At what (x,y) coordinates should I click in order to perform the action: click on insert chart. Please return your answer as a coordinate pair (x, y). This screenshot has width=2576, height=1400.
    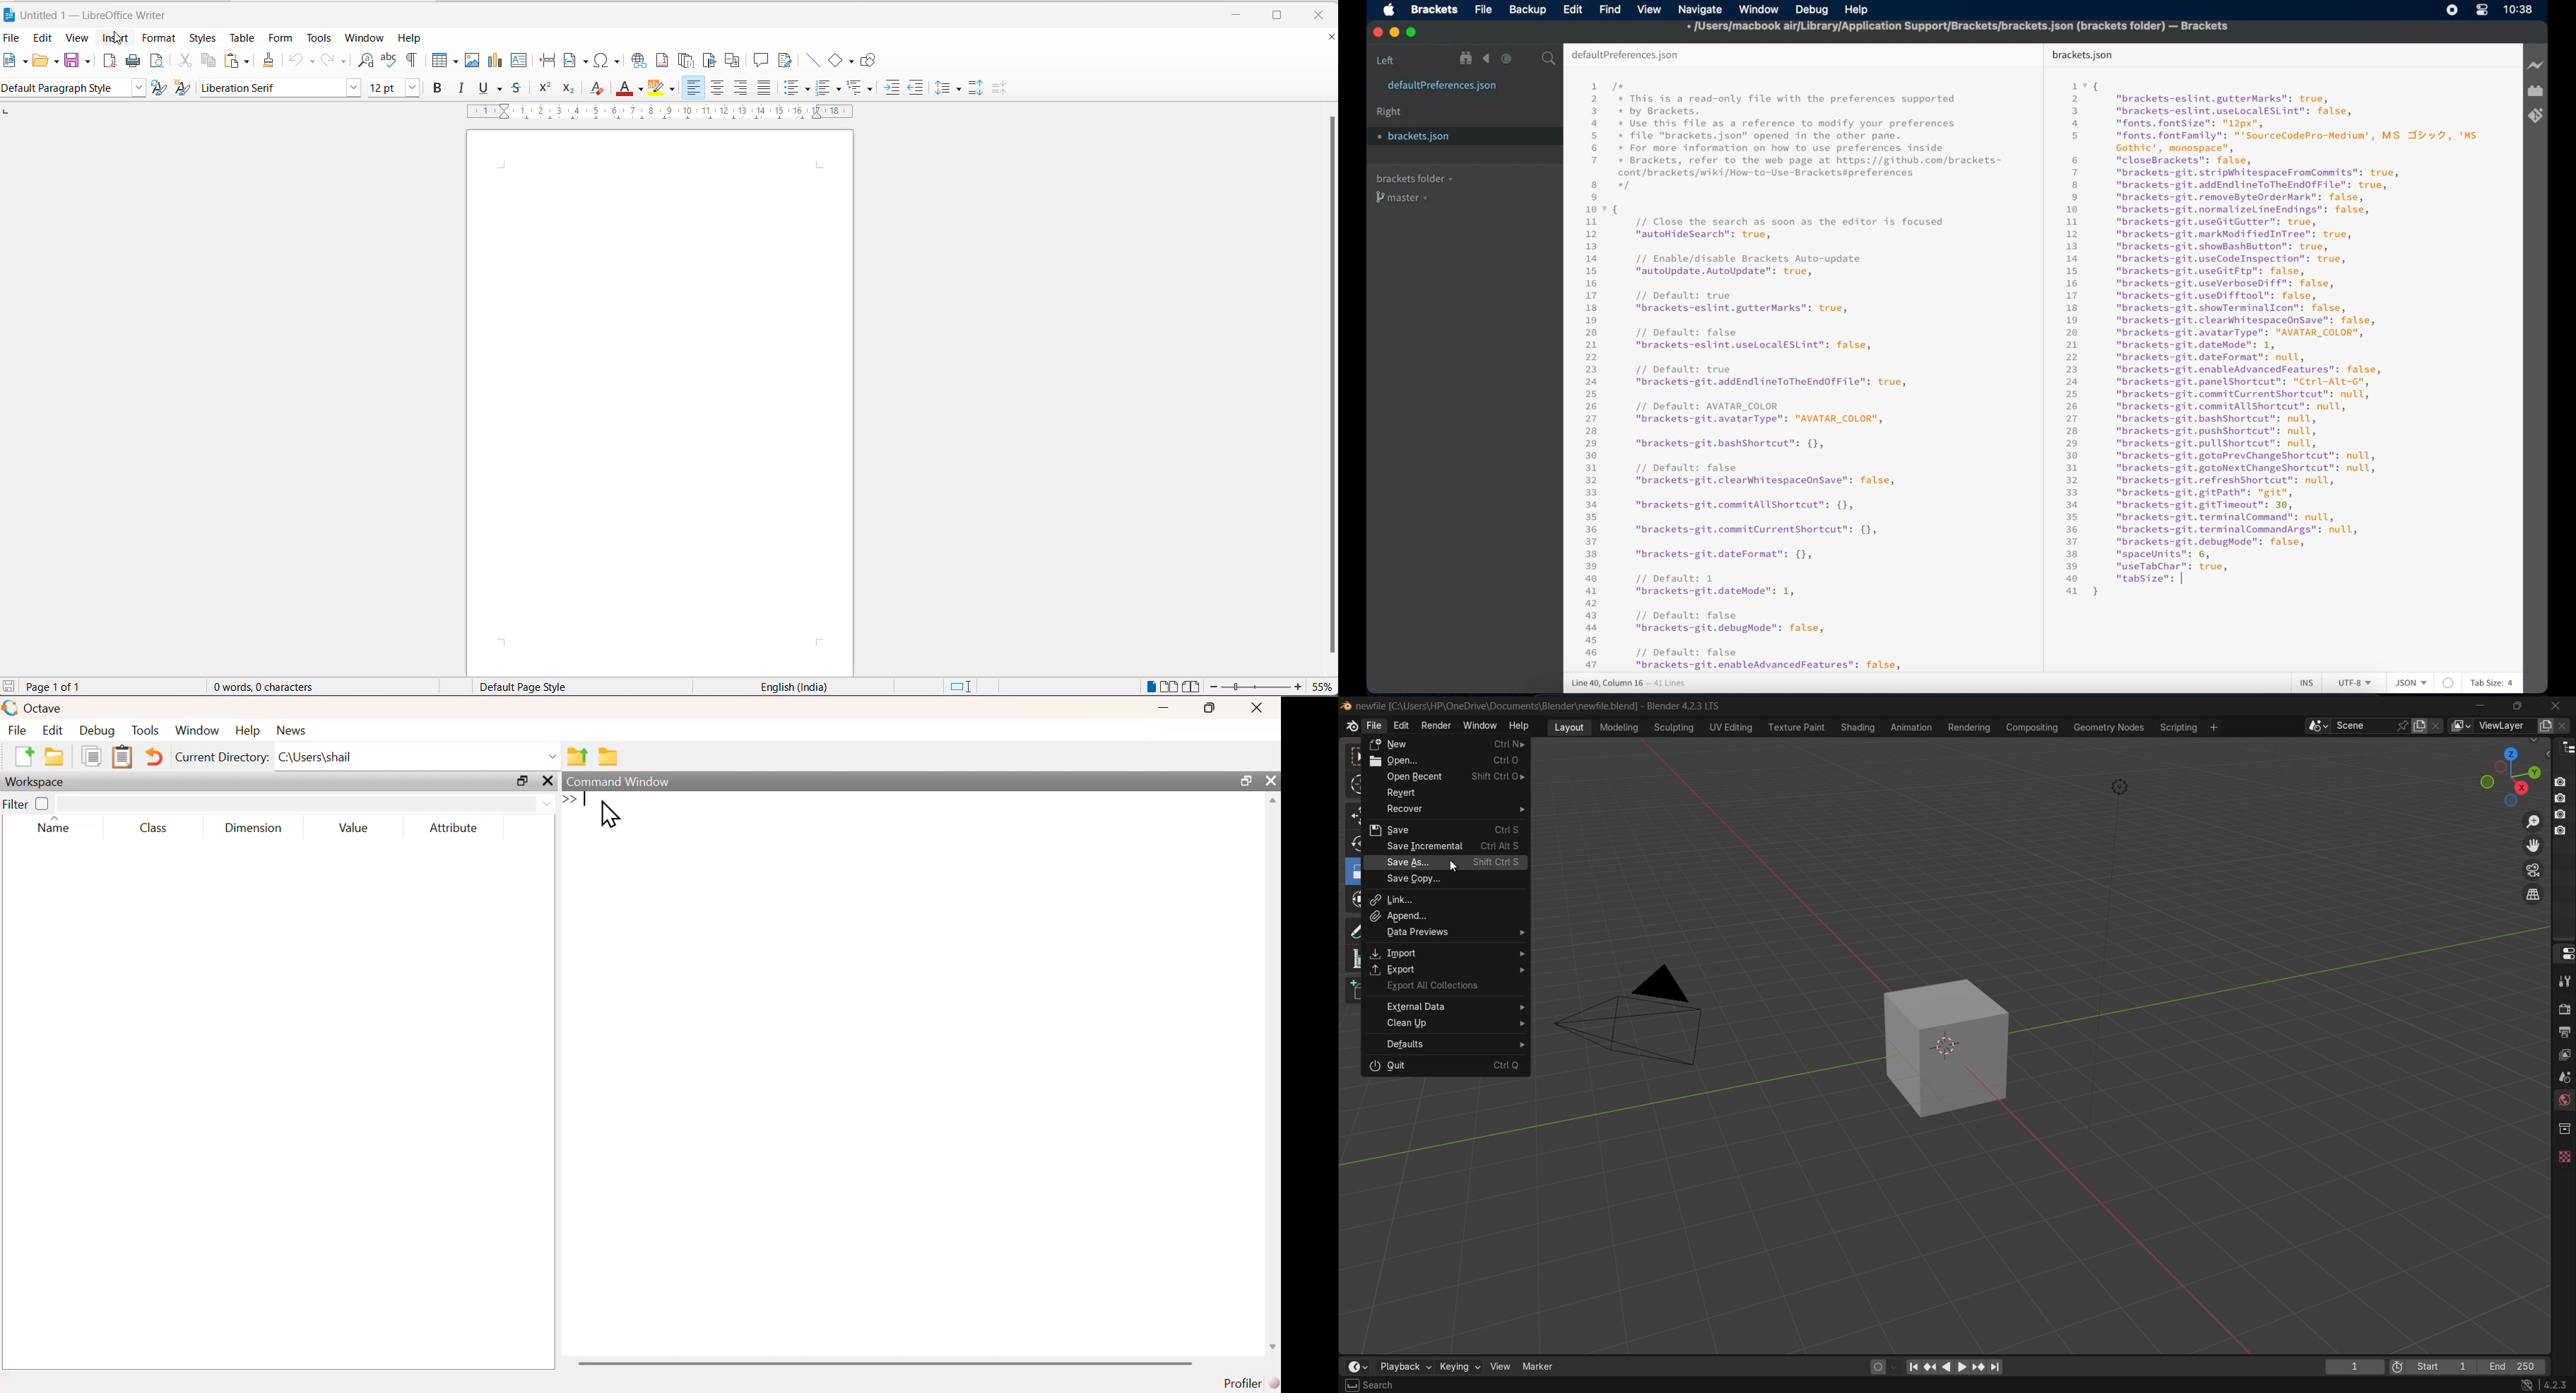
    Looking at the image, I should click on (495, 61).